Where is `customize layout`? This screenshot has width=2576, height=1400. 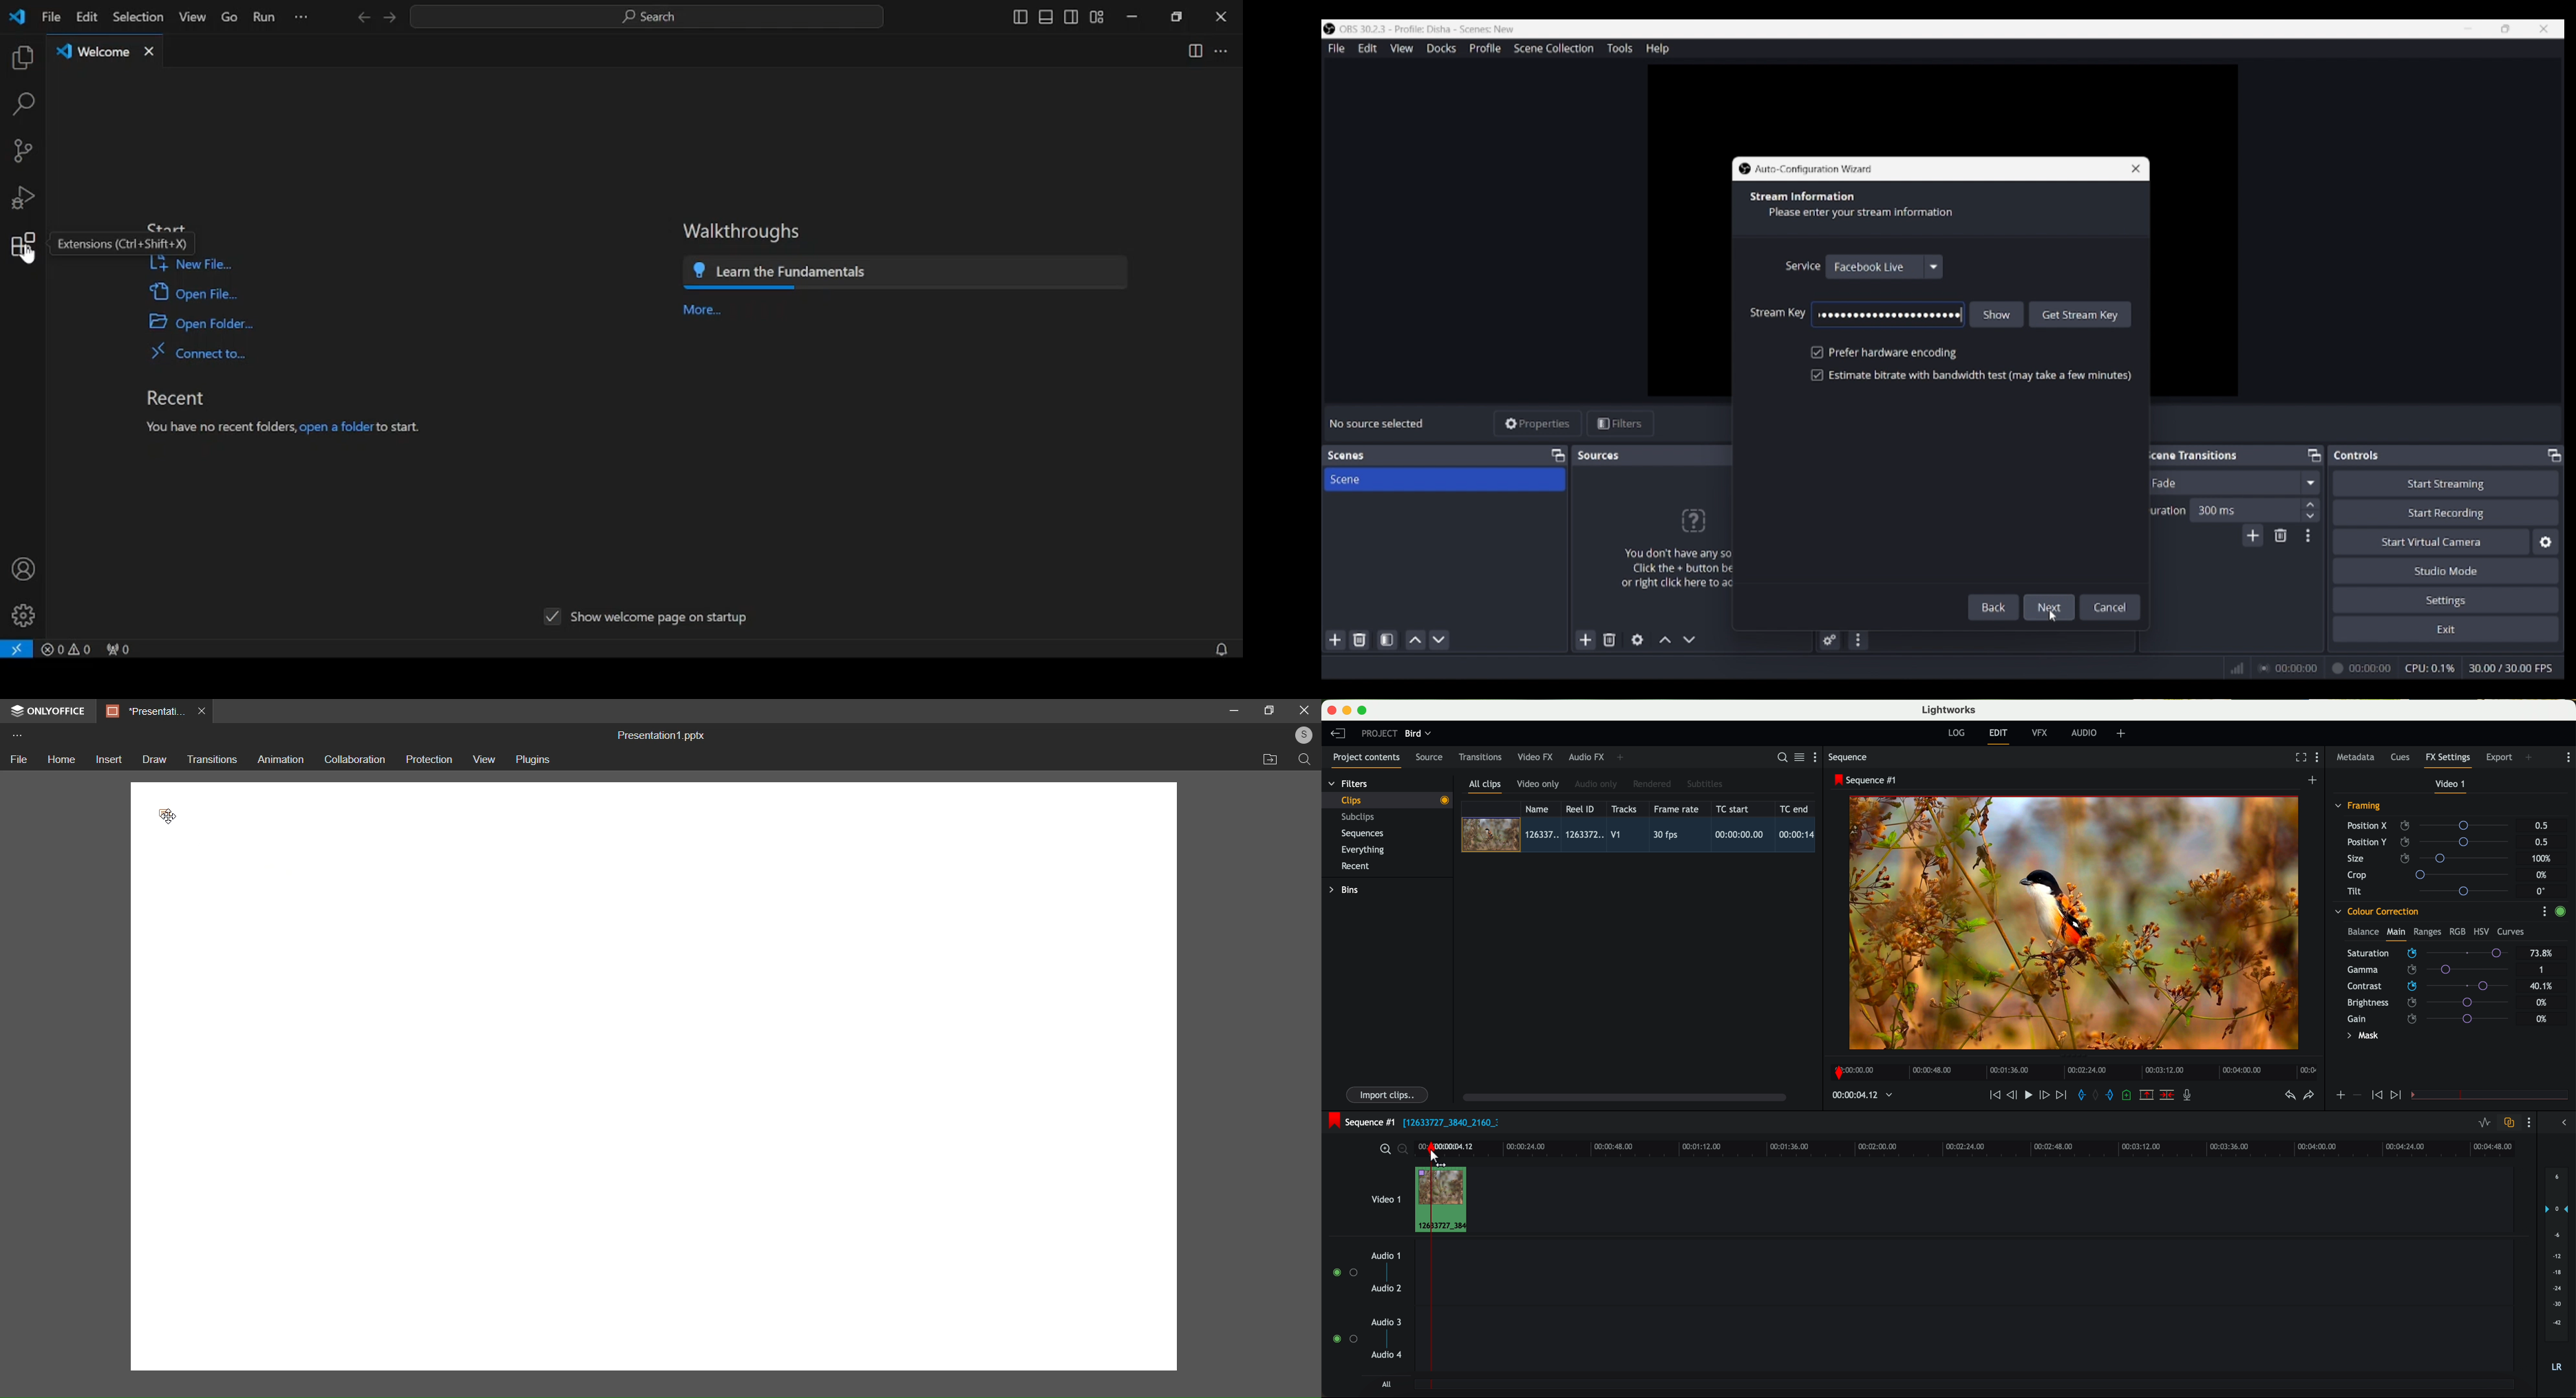
customize layout is located at coordinates (1099, 16).